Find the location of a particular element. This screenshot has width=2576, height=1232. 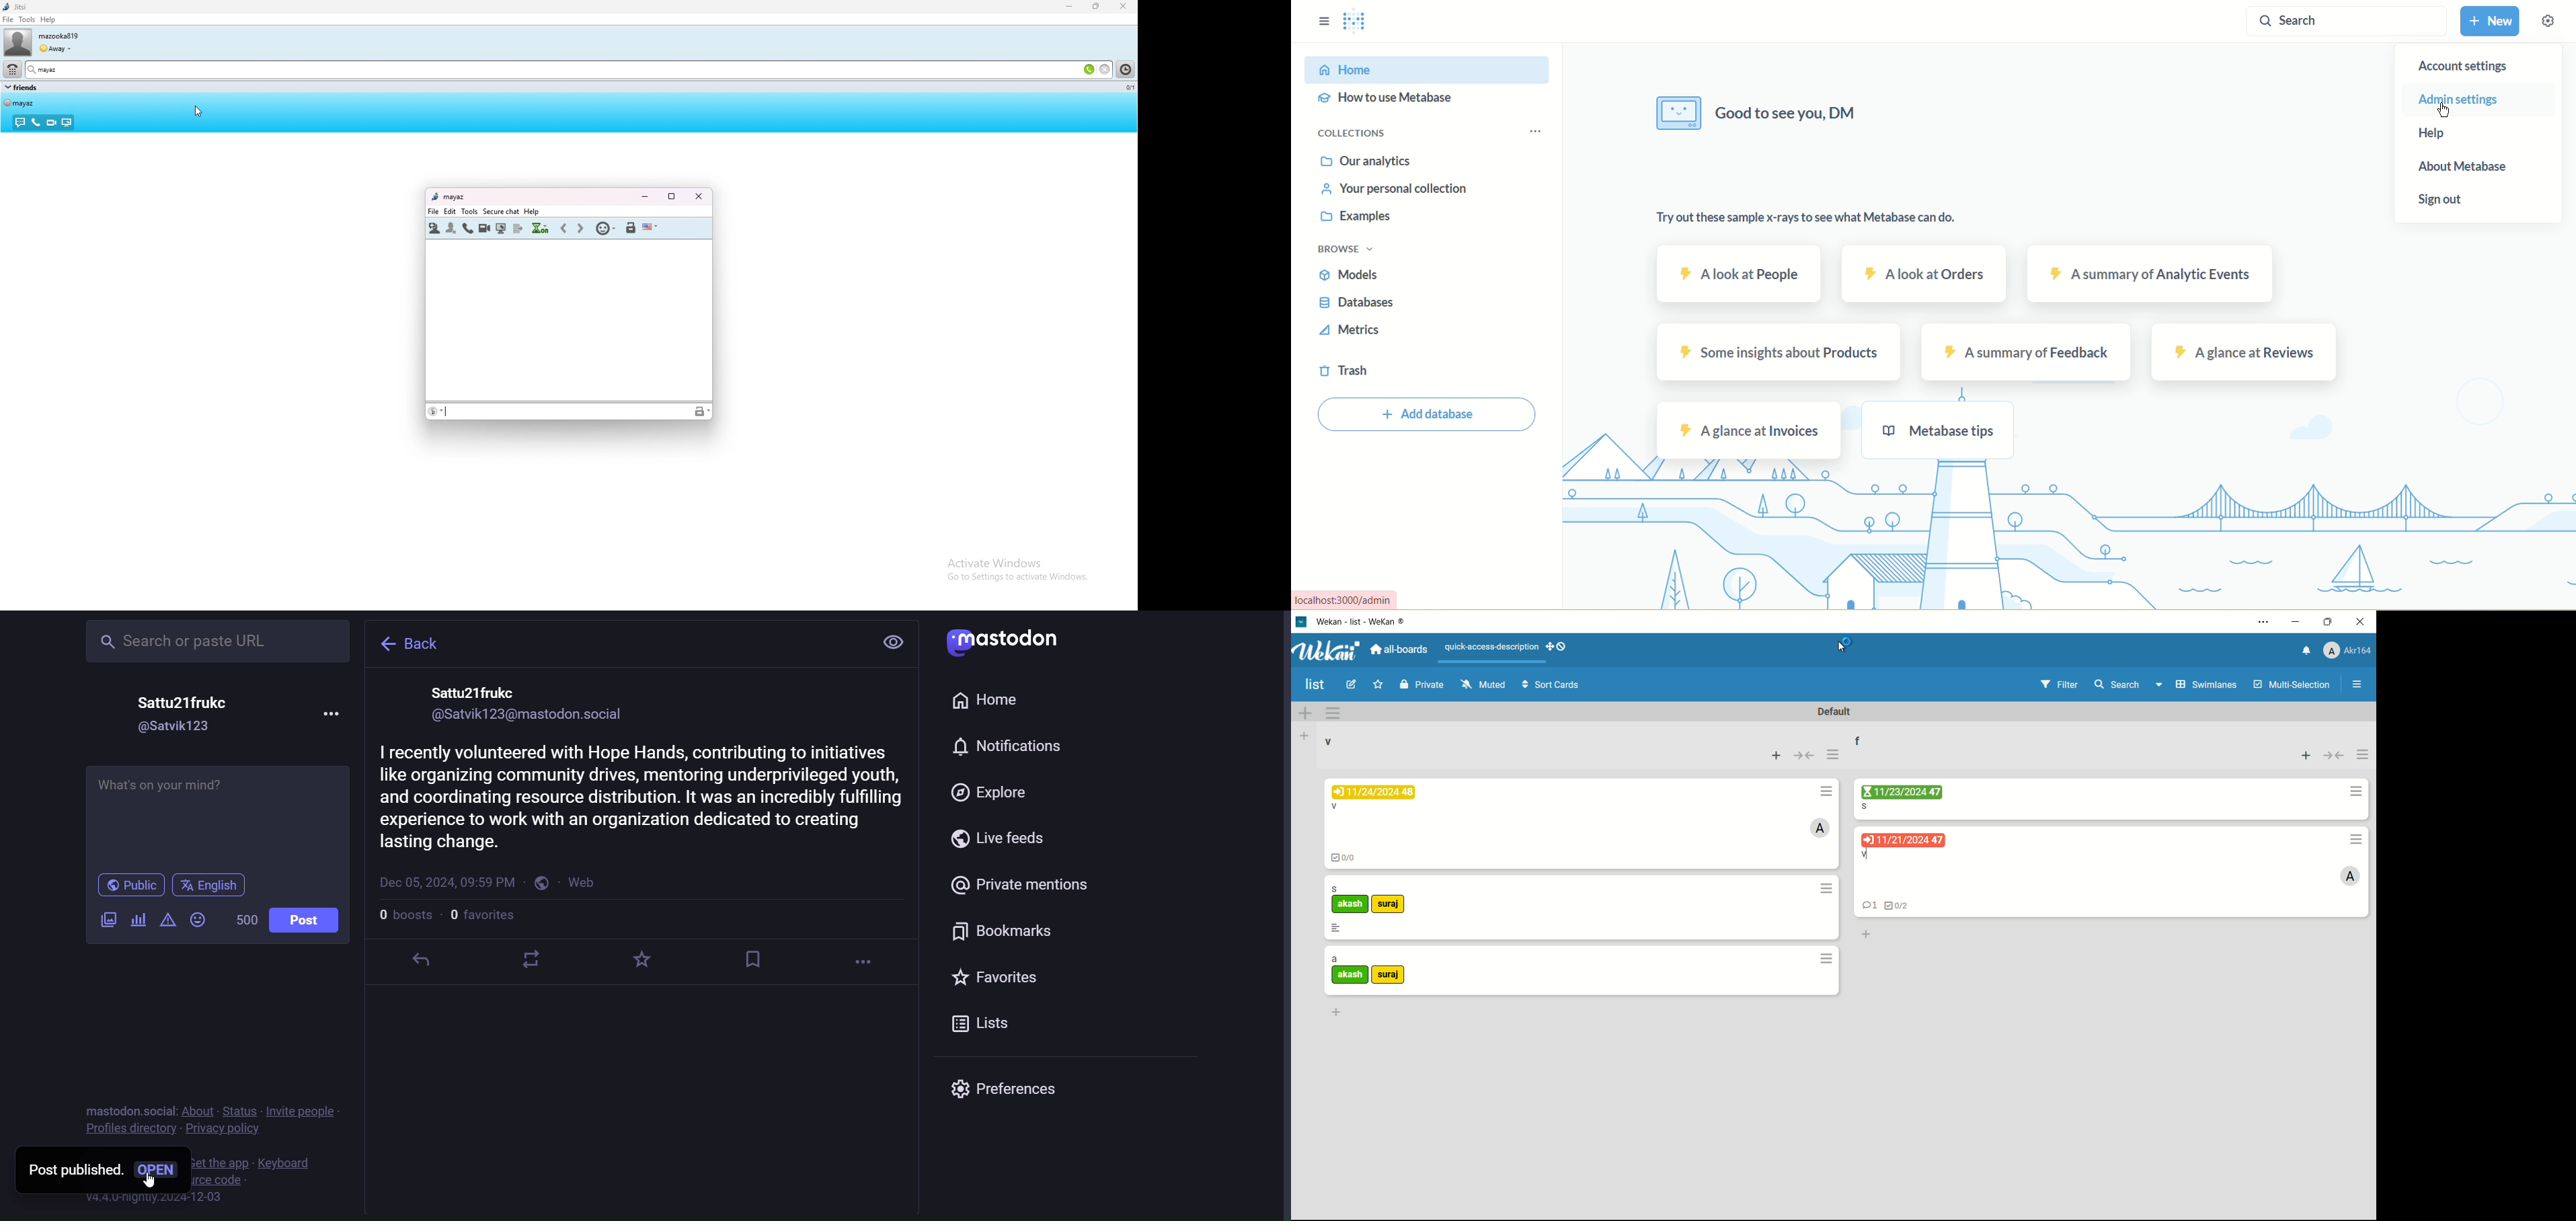

start date is det is located at coordinates (1900, 792).